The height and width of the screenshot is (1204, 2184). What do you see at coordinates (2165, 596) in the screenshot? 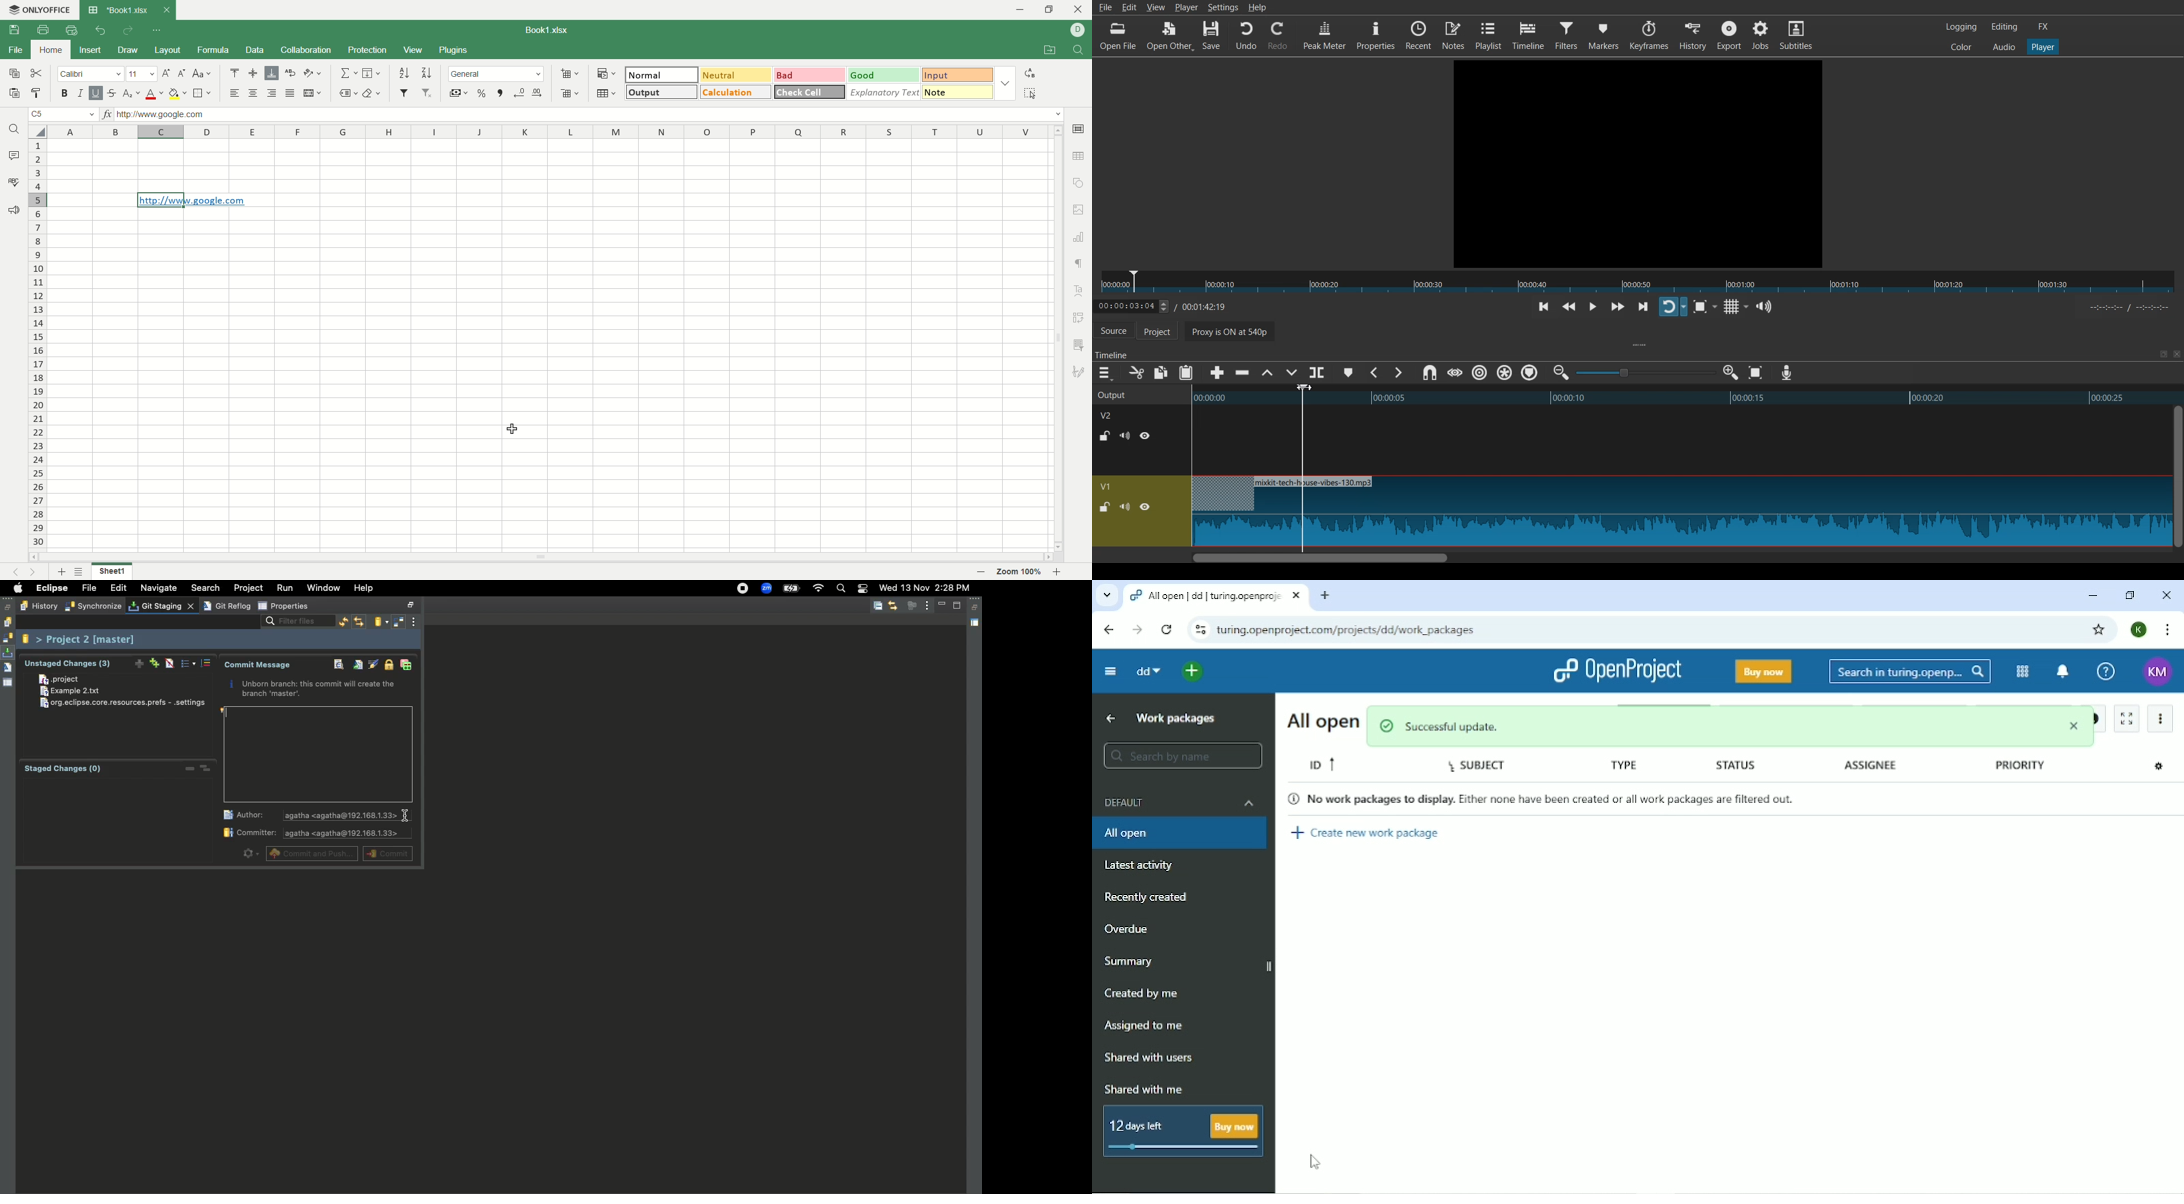
I see `Close` at bounding box center [2165, 596].